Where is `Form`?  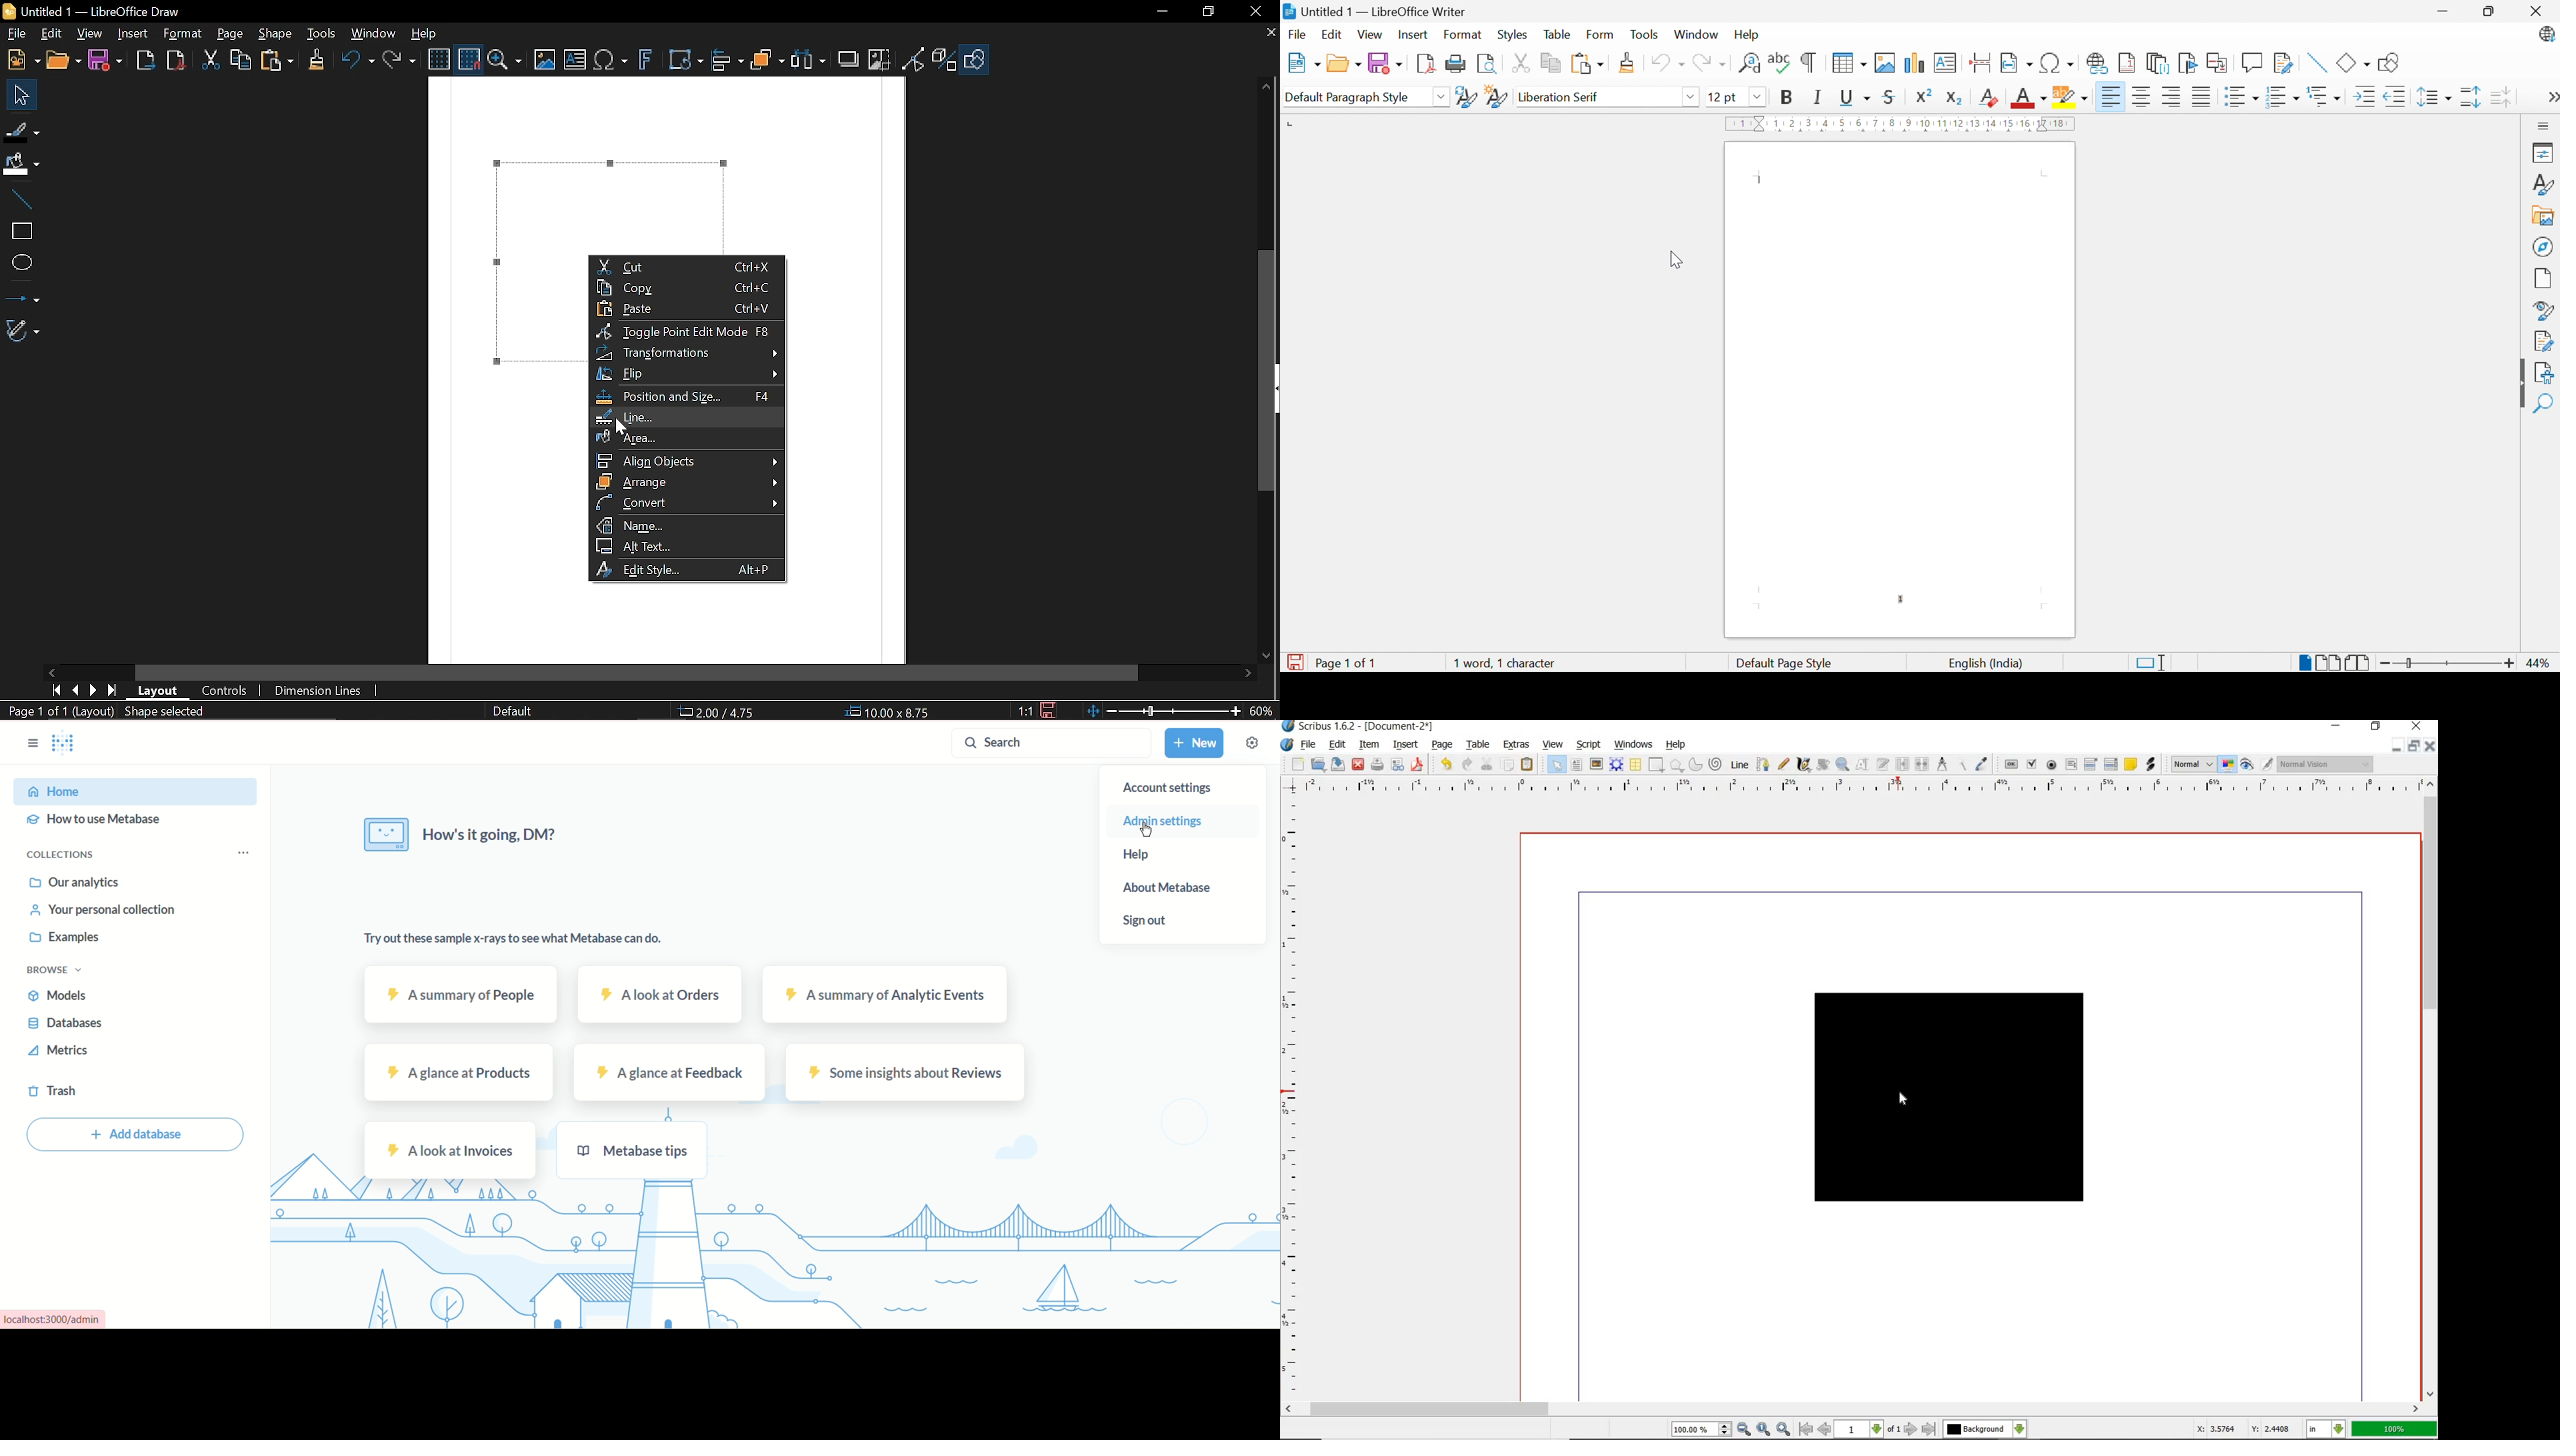
Form is located at coordinates (1599, 35).